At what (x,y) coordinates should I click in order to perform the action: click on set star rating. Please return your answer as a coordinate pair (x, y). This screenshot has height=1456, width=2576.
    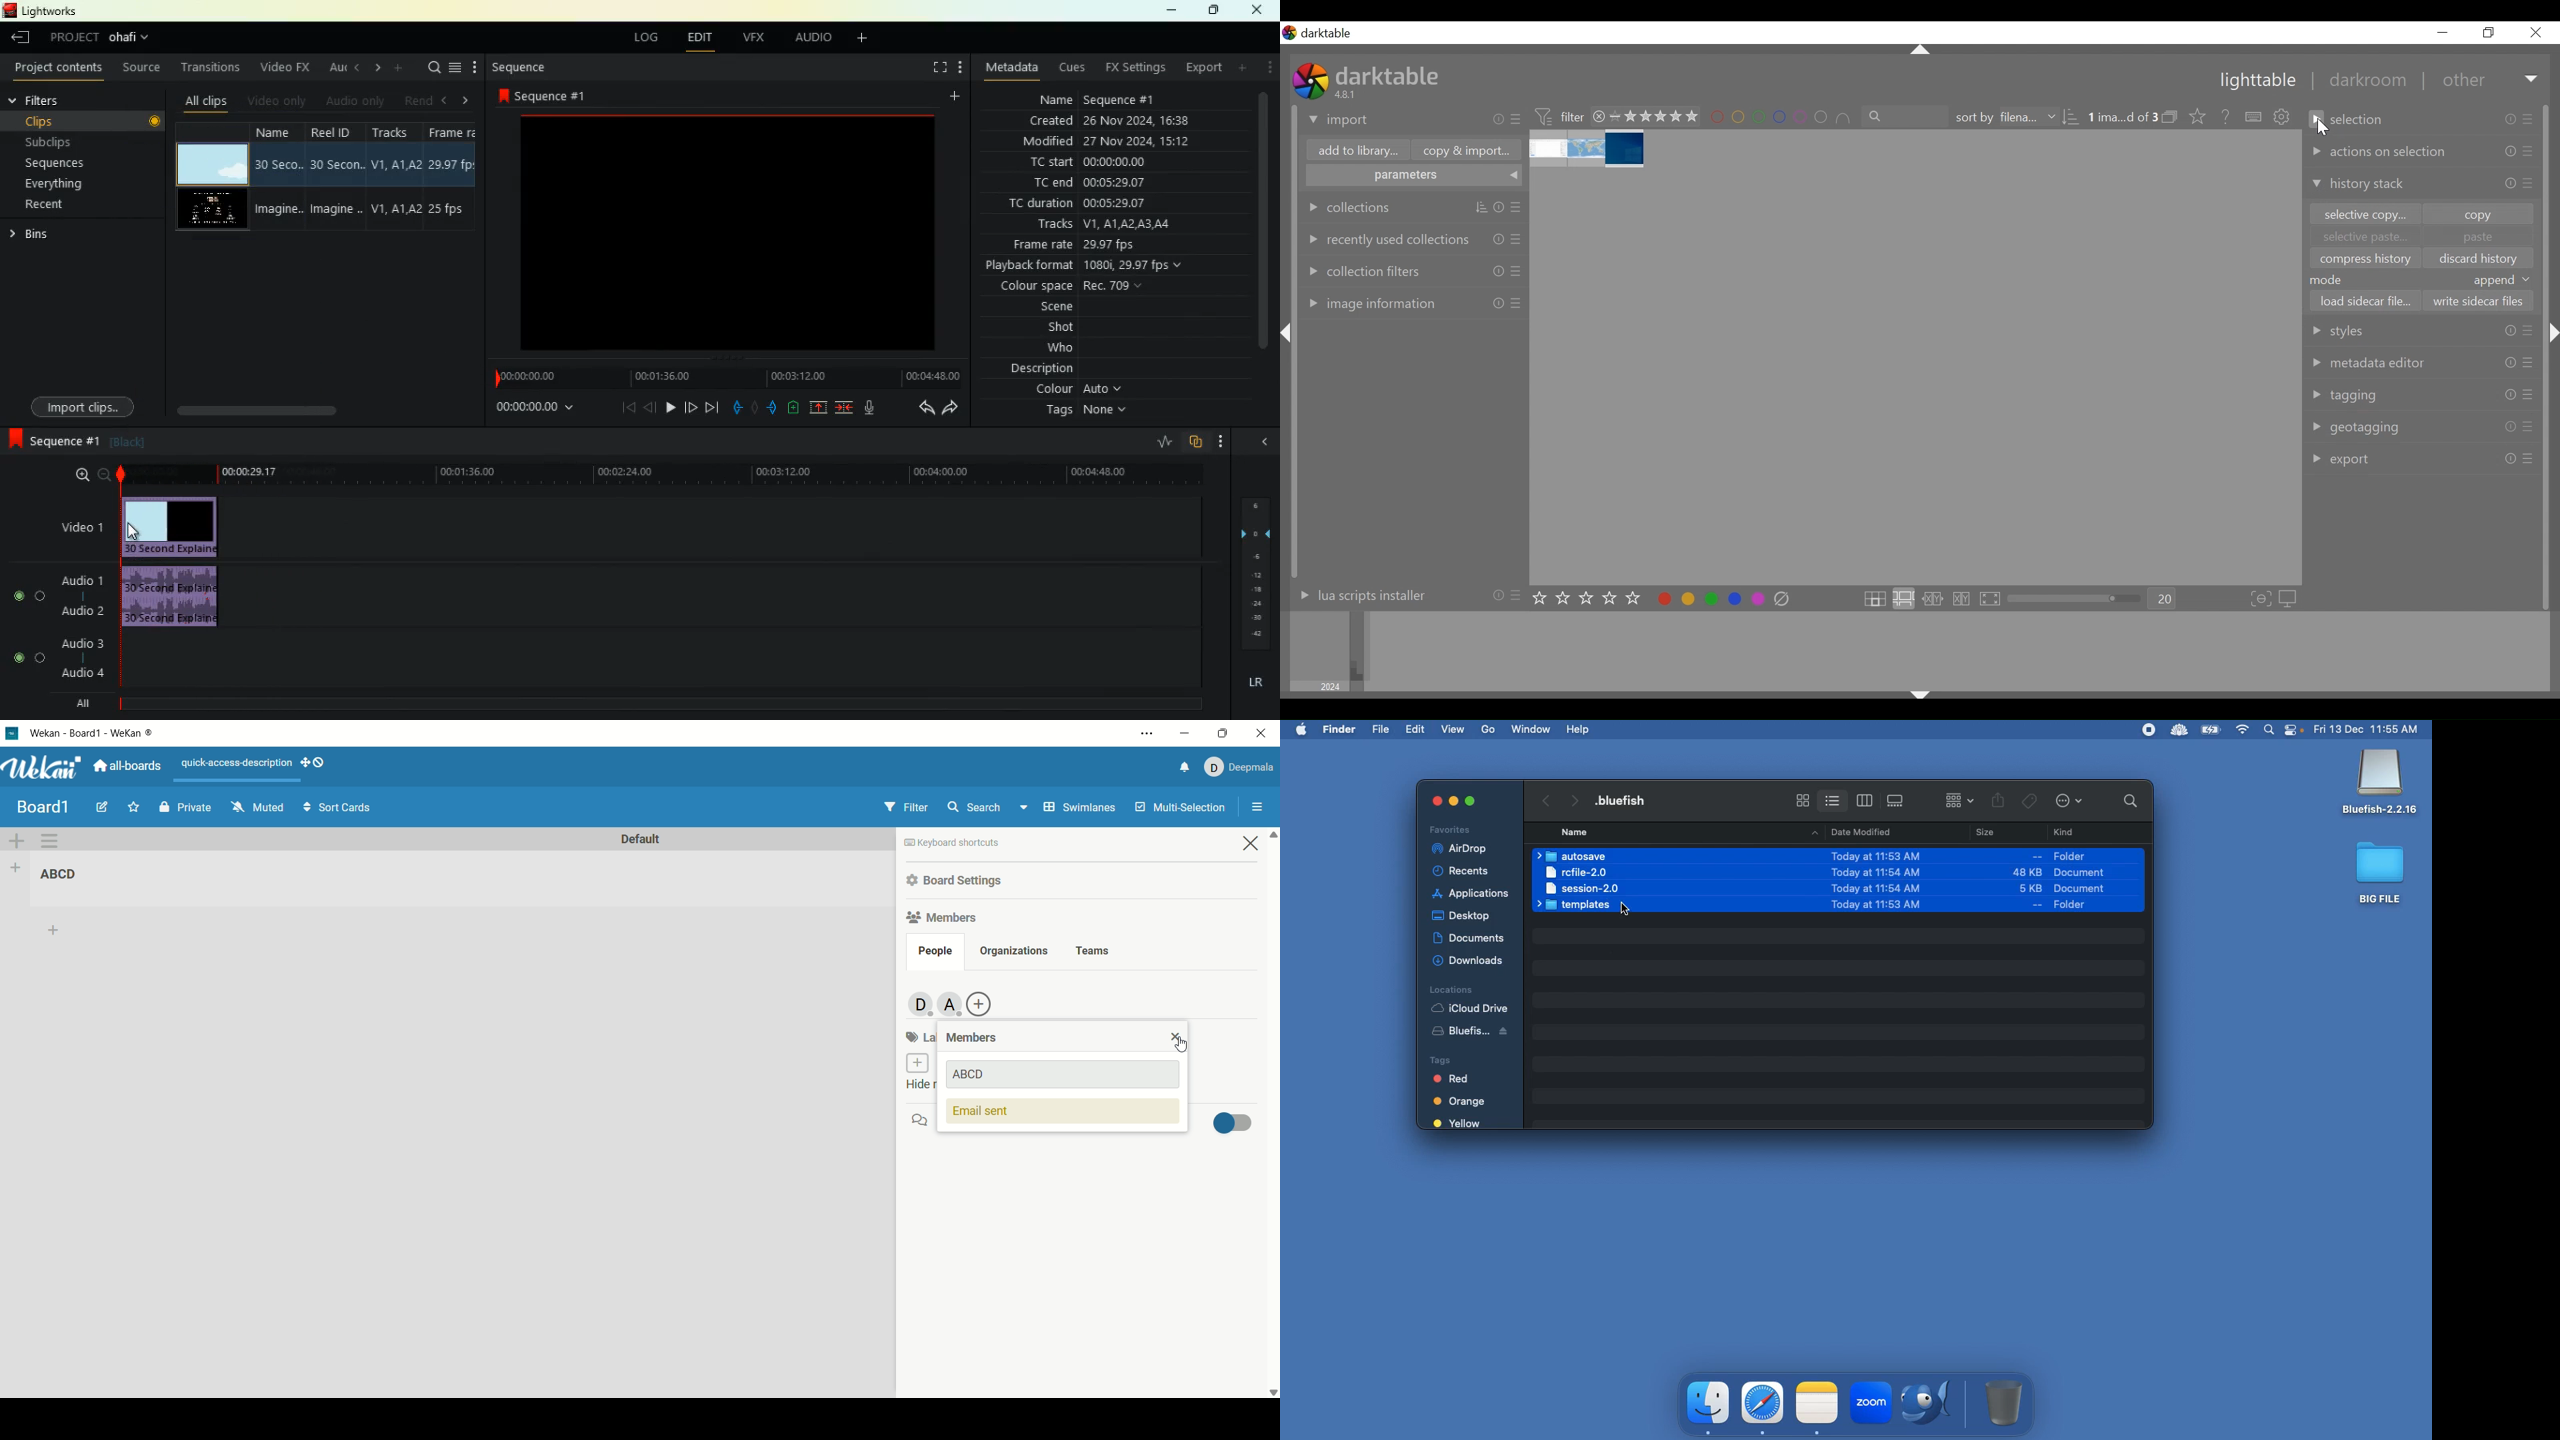
    Looking at the image, I should click on (1590, 599).